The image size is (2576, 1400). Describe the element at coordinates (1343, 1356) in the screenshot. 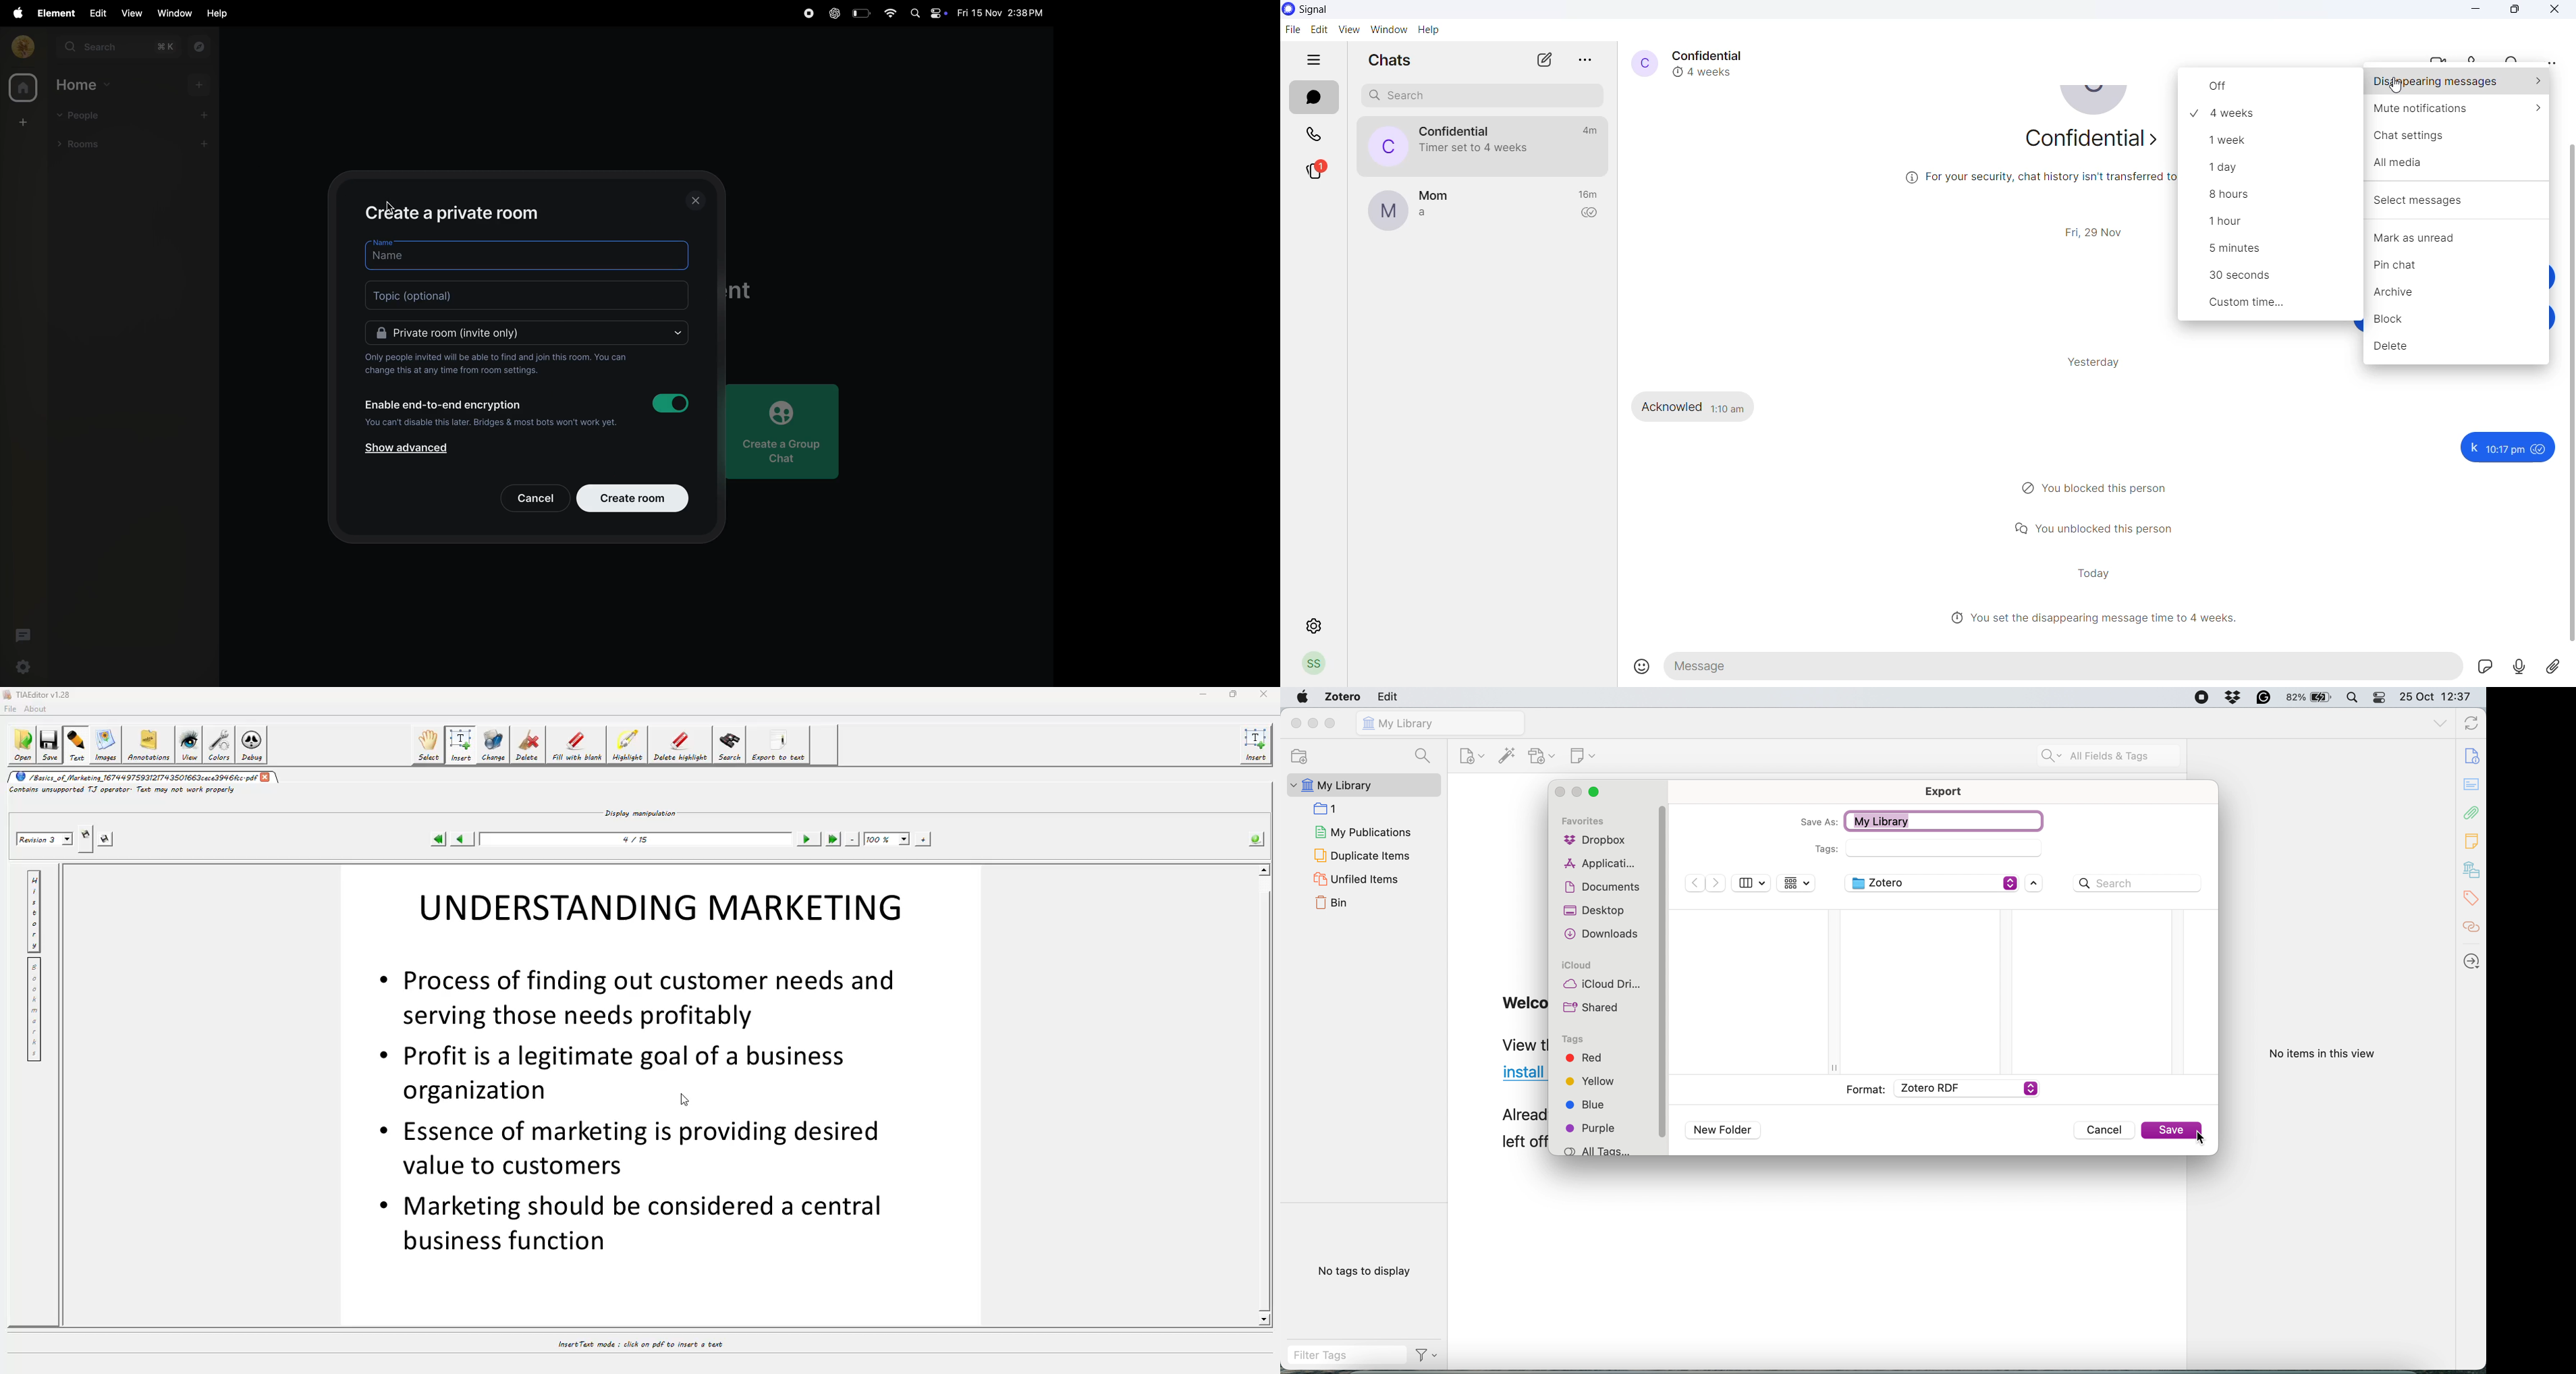

I see `filter tags` at that location.